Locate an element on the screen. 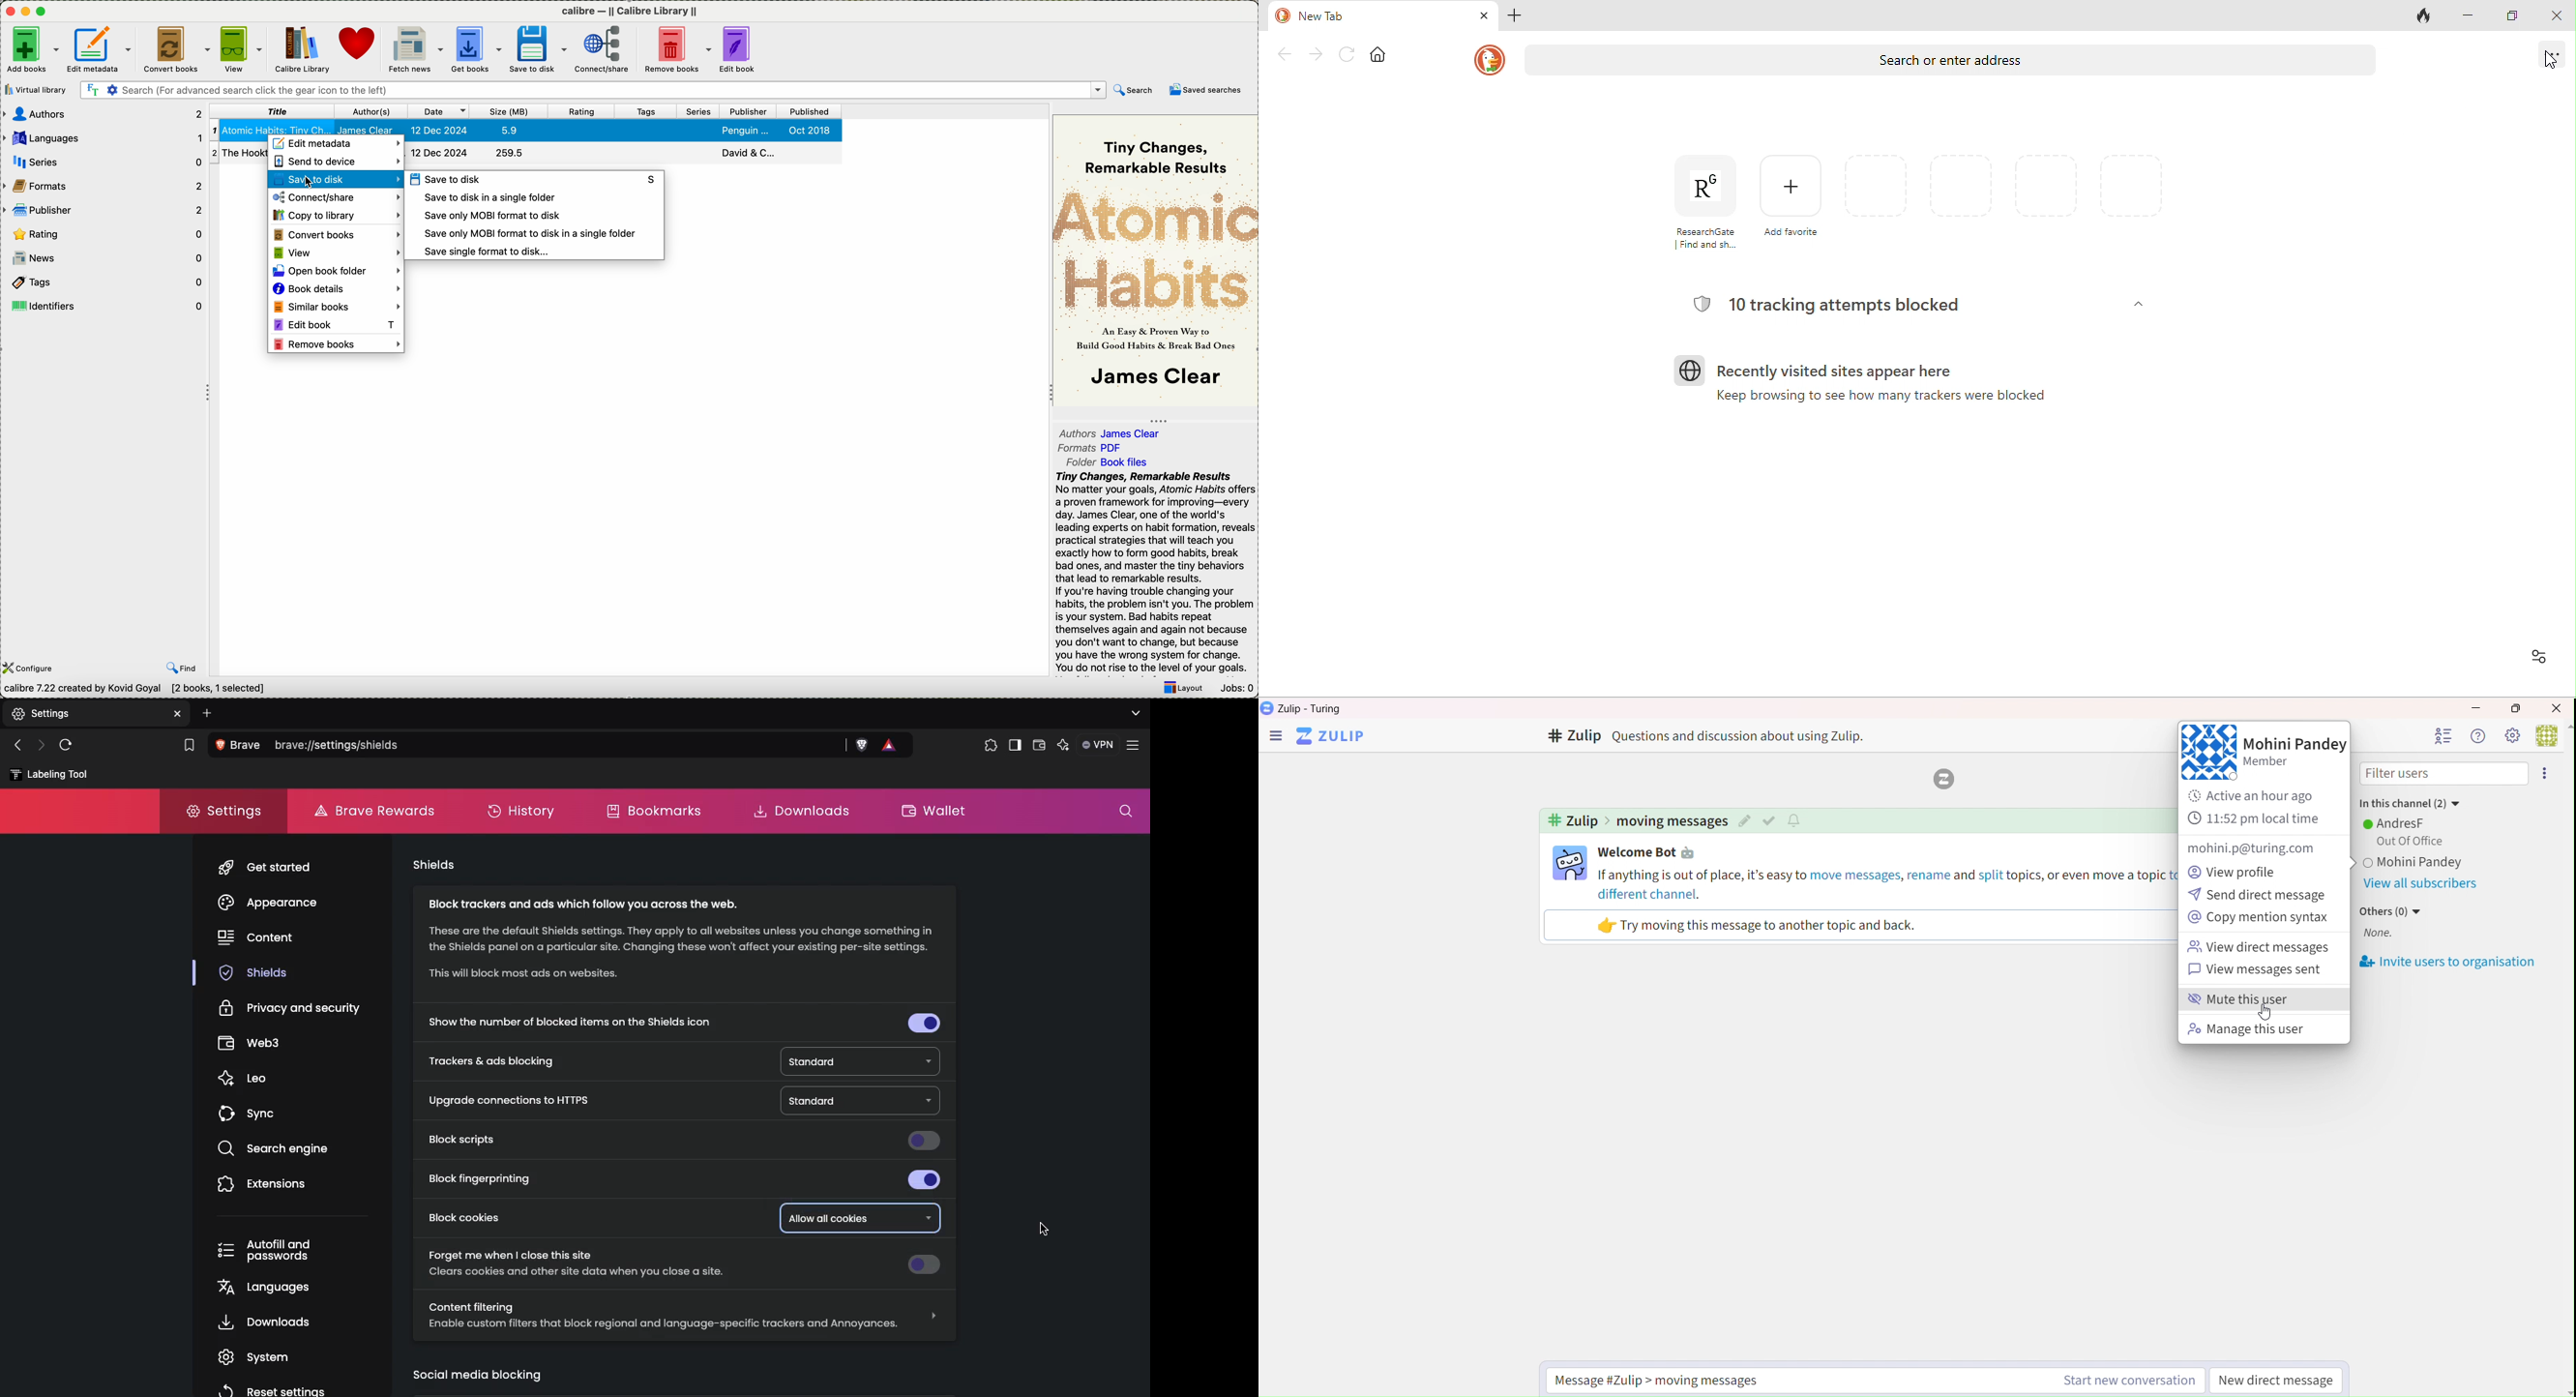 The image size is (2576, 1400). The hooktionary book details is located at coordinates (623, 154).